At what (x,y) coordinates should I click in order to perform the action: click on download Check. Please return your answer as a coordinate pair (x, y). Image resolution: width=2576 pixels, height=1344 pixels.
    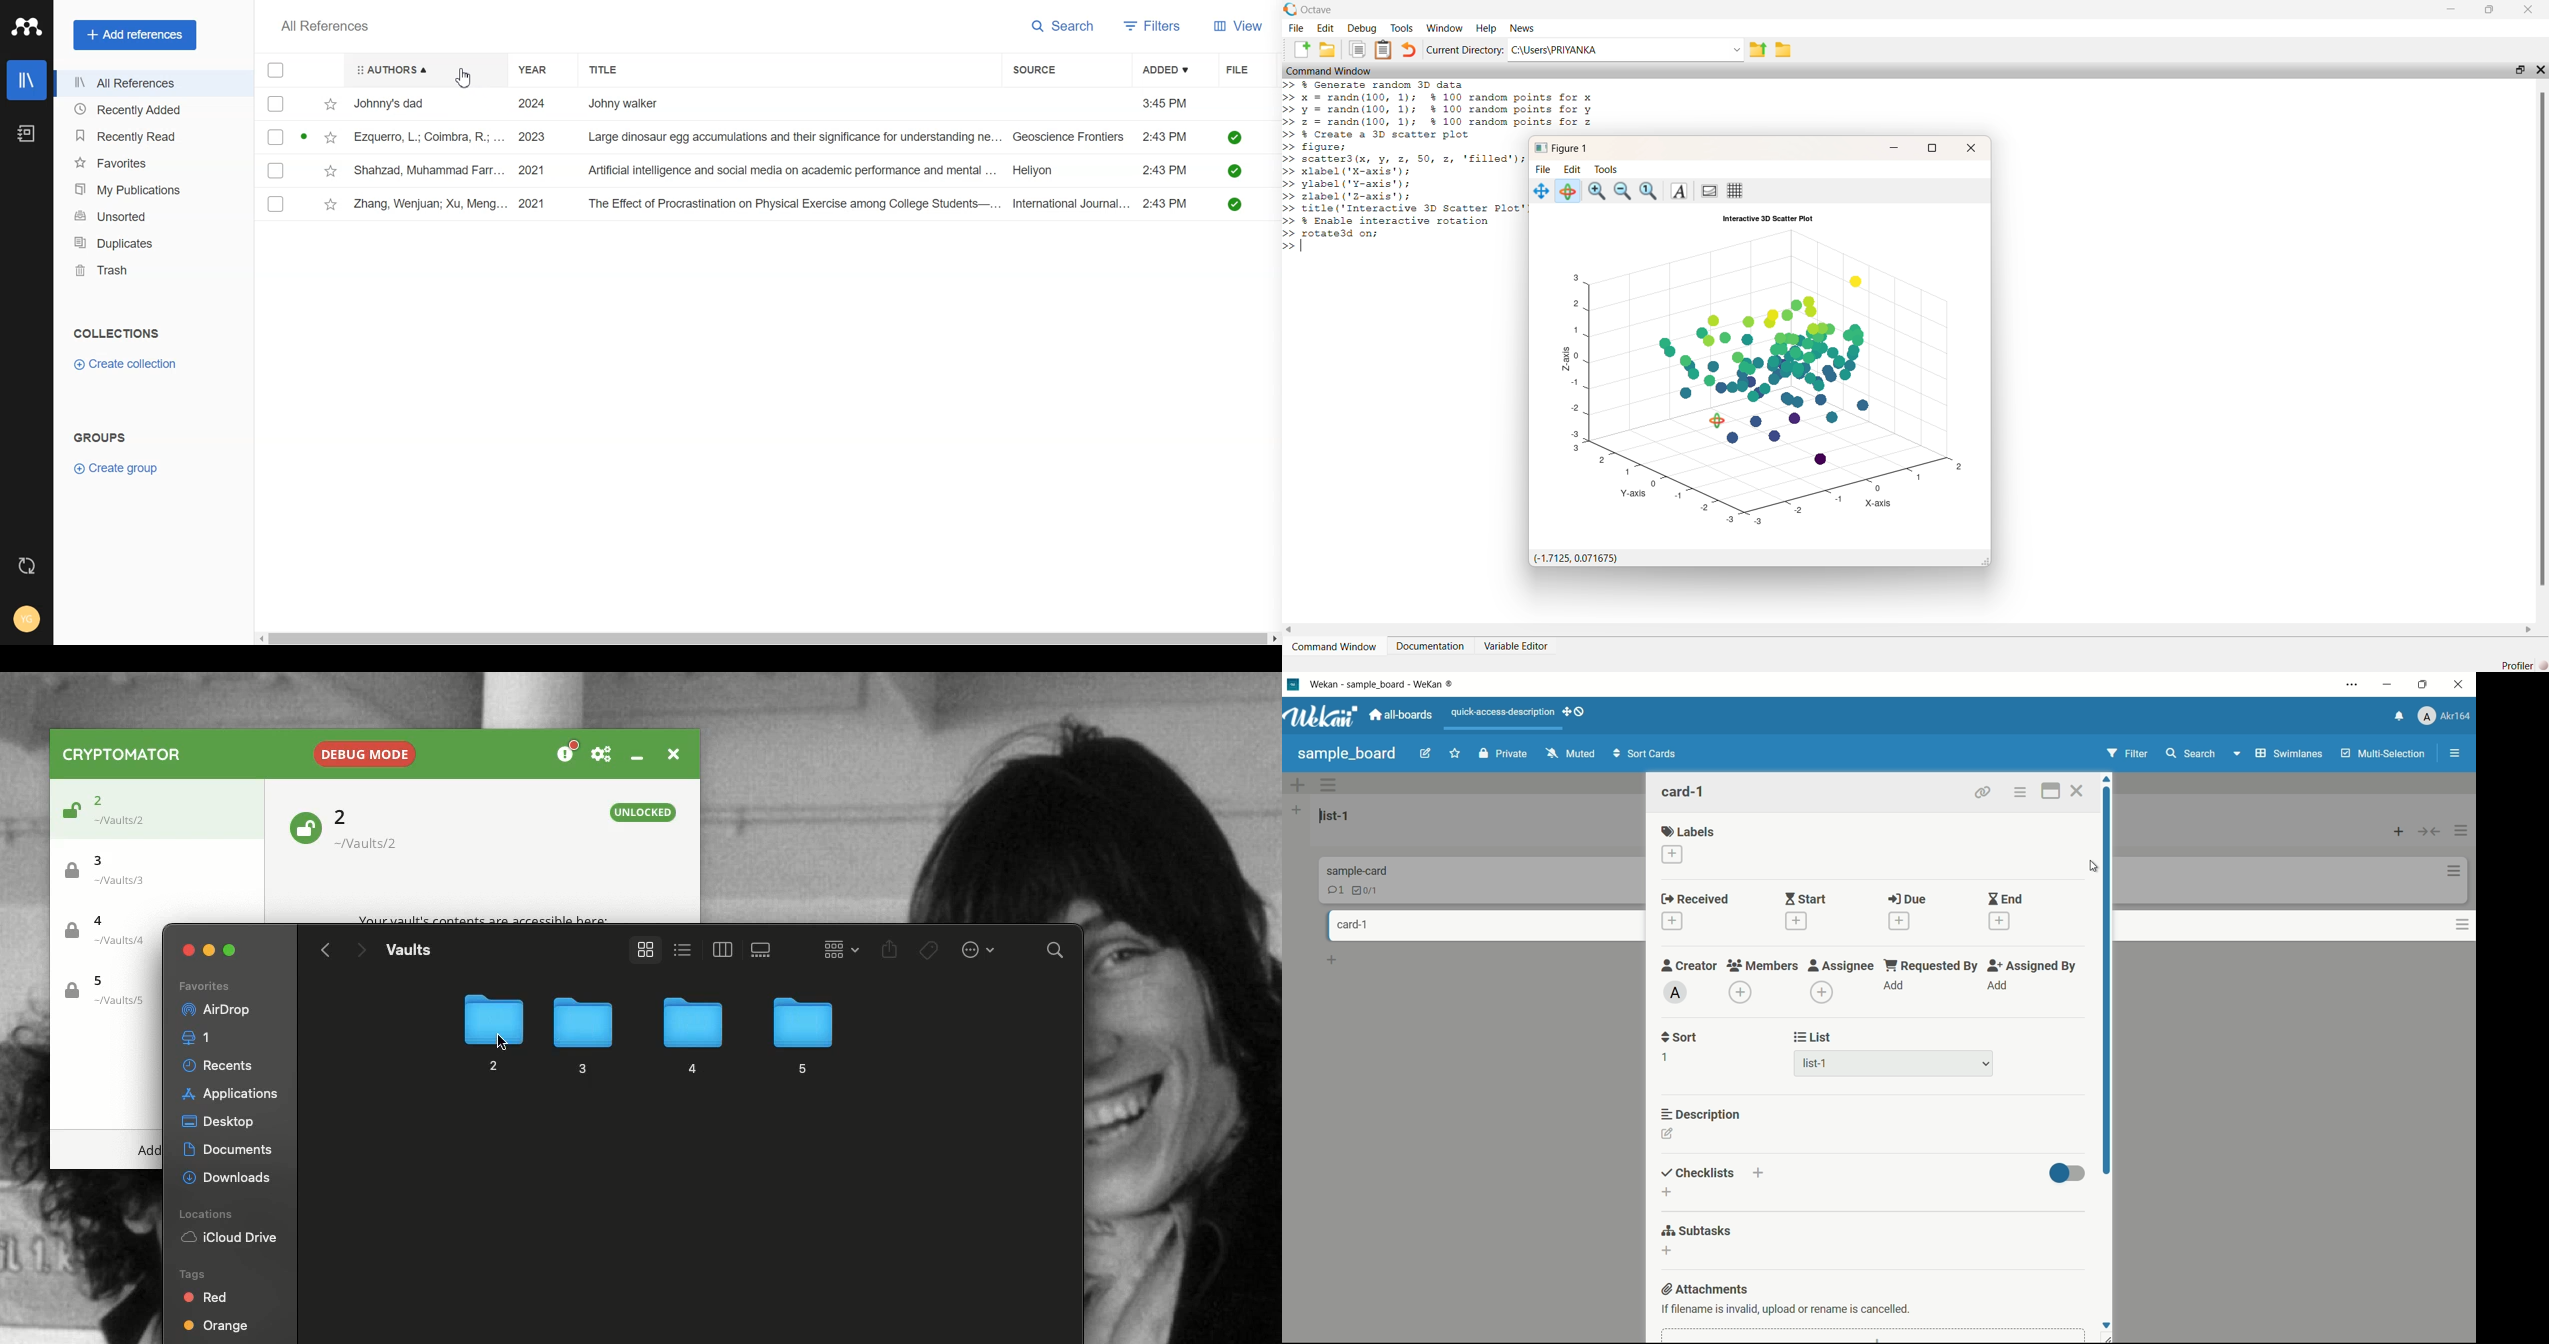
    Looking at the image, I should click on (1235, 138).